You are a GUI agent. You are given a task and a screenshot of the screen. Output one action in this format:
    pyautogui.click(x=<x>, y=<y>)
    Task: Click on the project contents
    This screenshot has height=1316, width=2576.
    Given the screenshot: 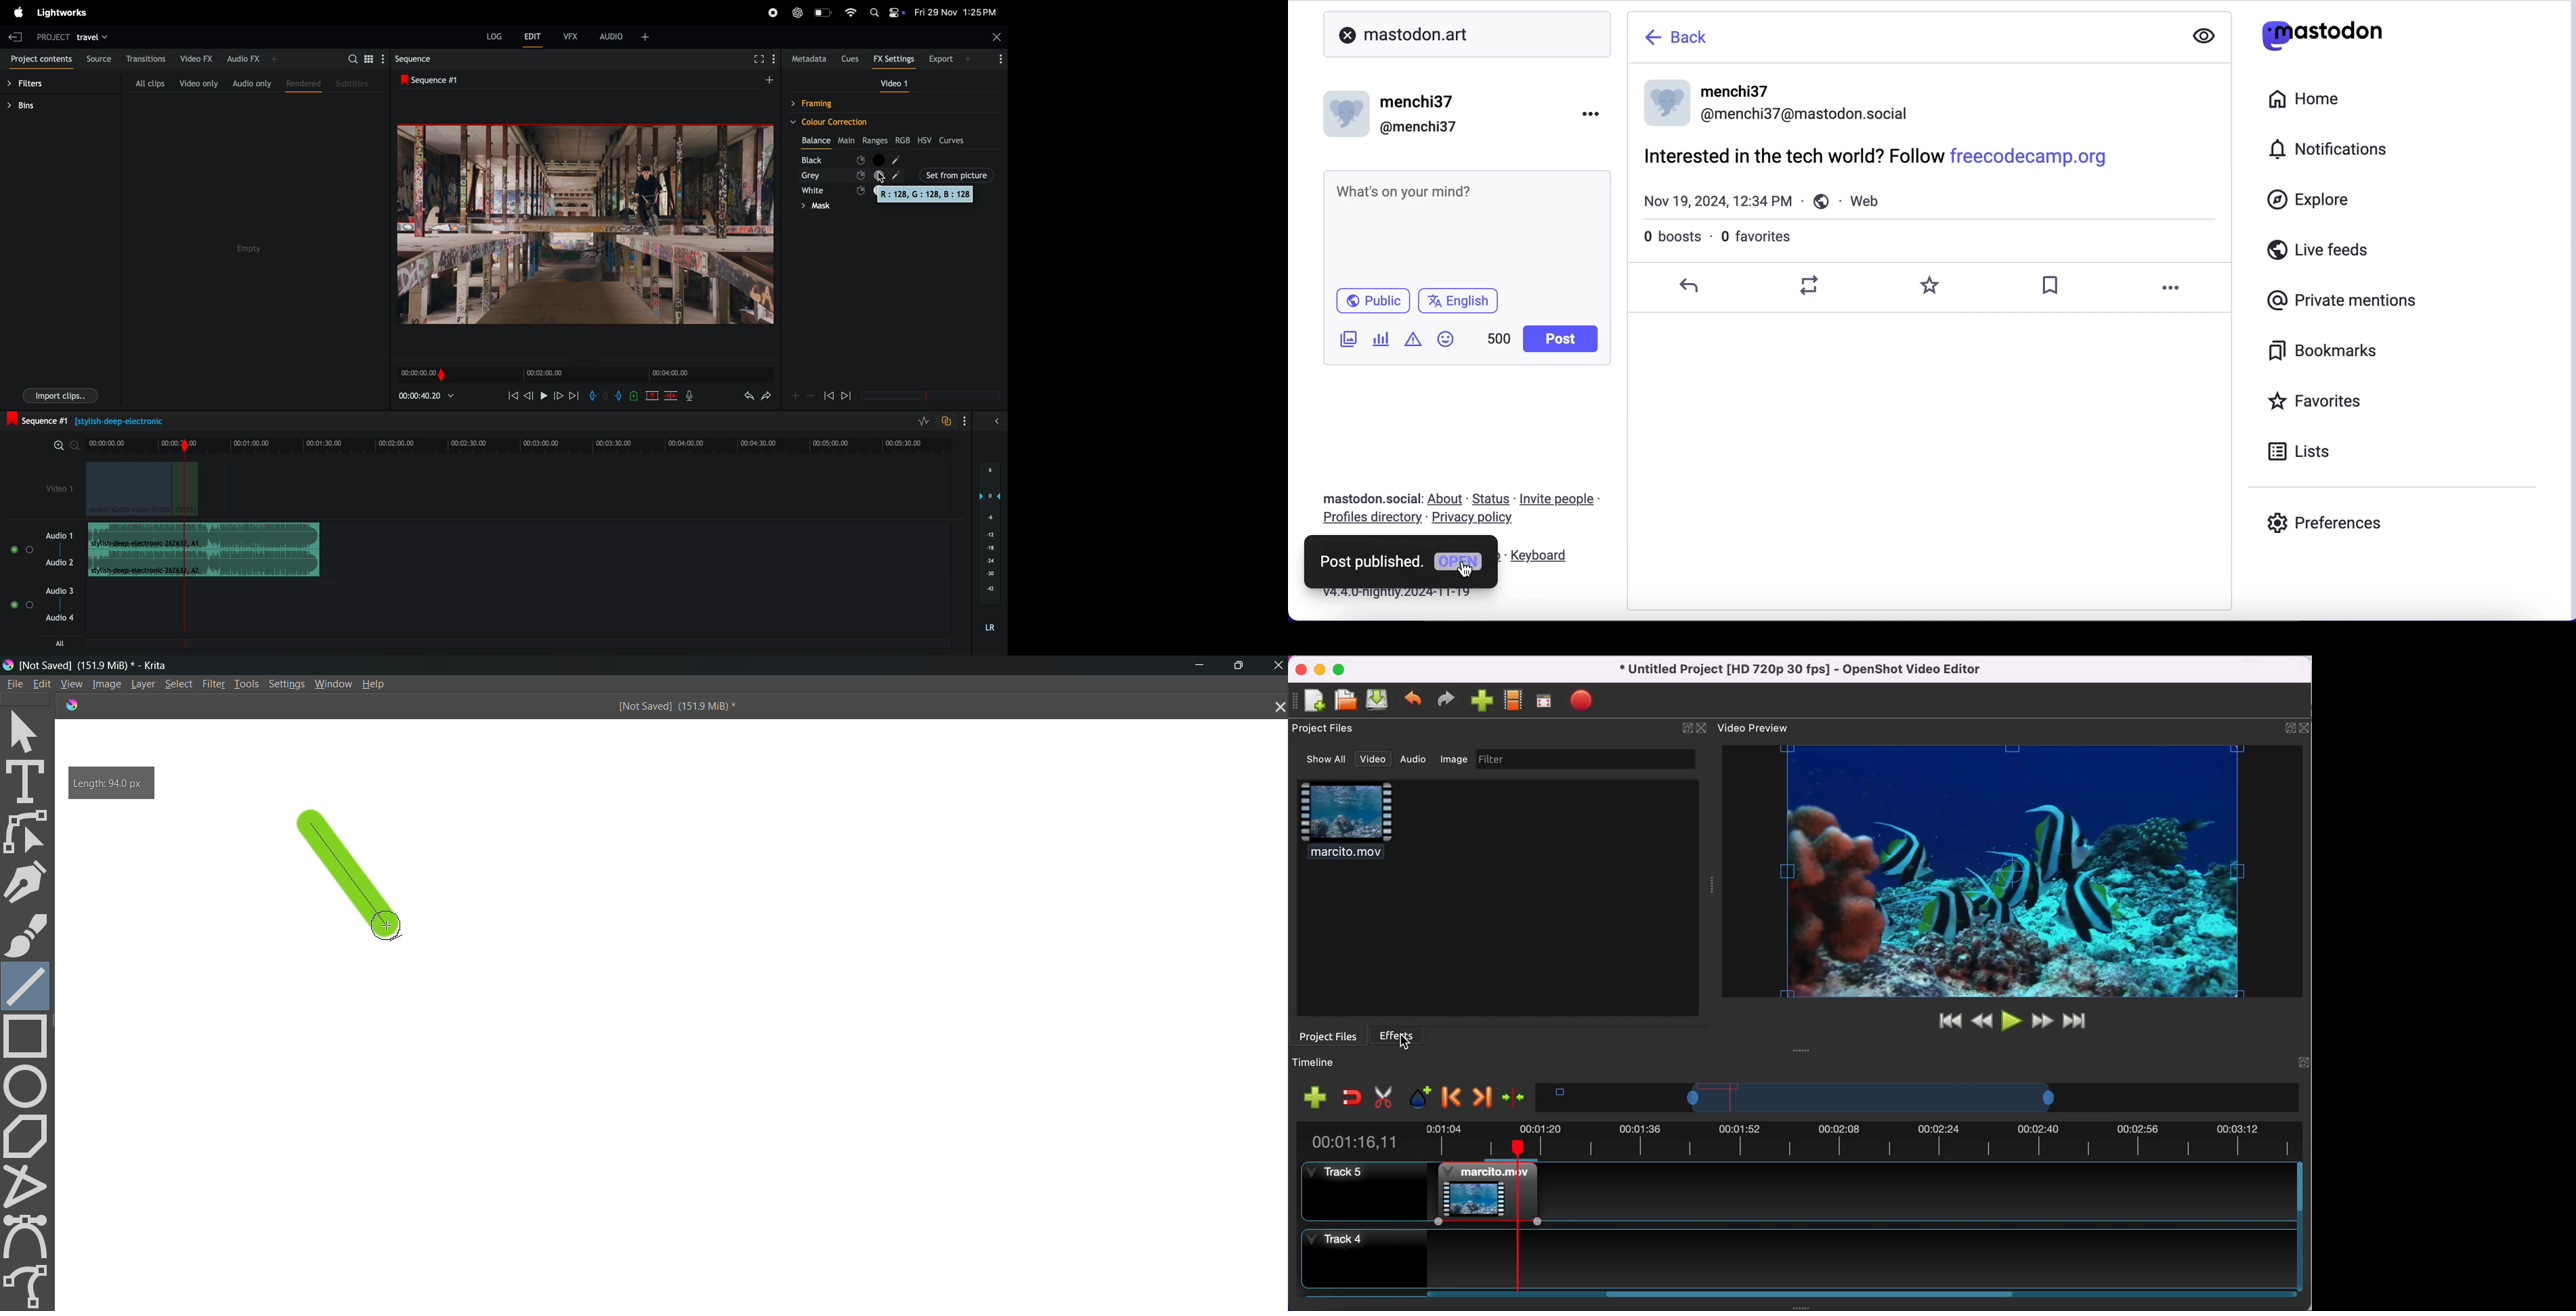 What is the action you would take?
    pyautogui.click(x=40, y=60)
    